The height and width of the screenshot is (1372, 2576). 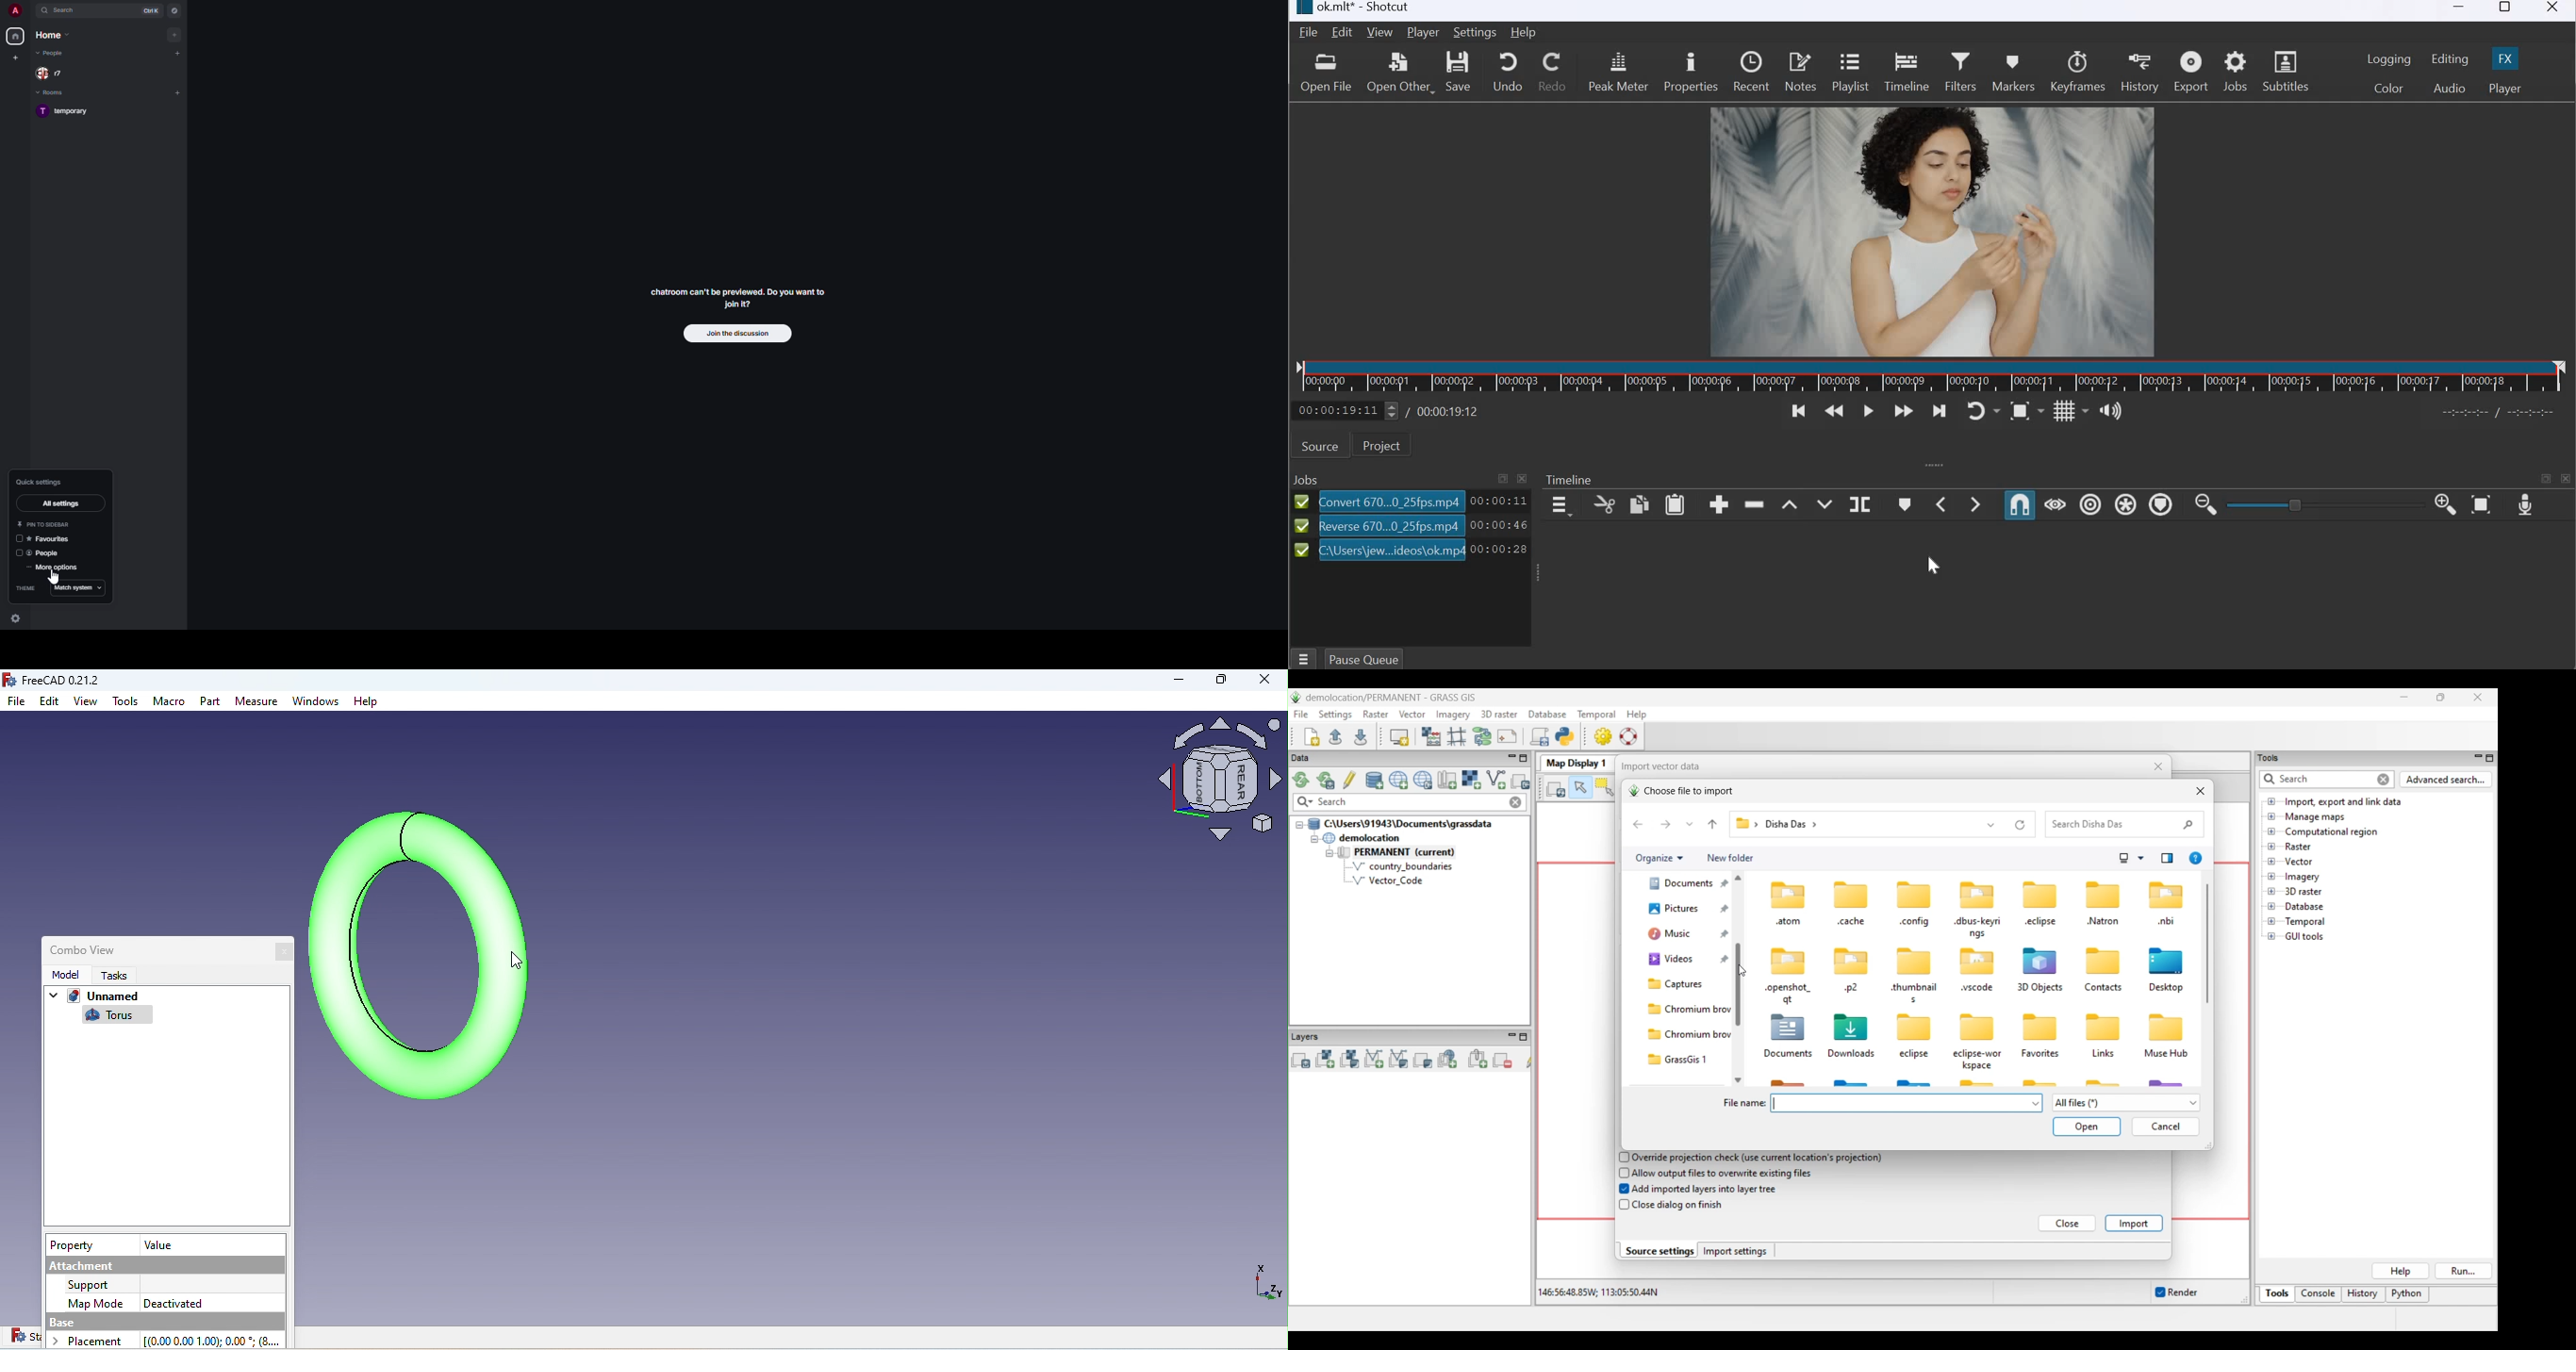 What do you see at coordinates (1930, 465) in the screenshot?
I see `expand` at bounding box center [1930, 465].